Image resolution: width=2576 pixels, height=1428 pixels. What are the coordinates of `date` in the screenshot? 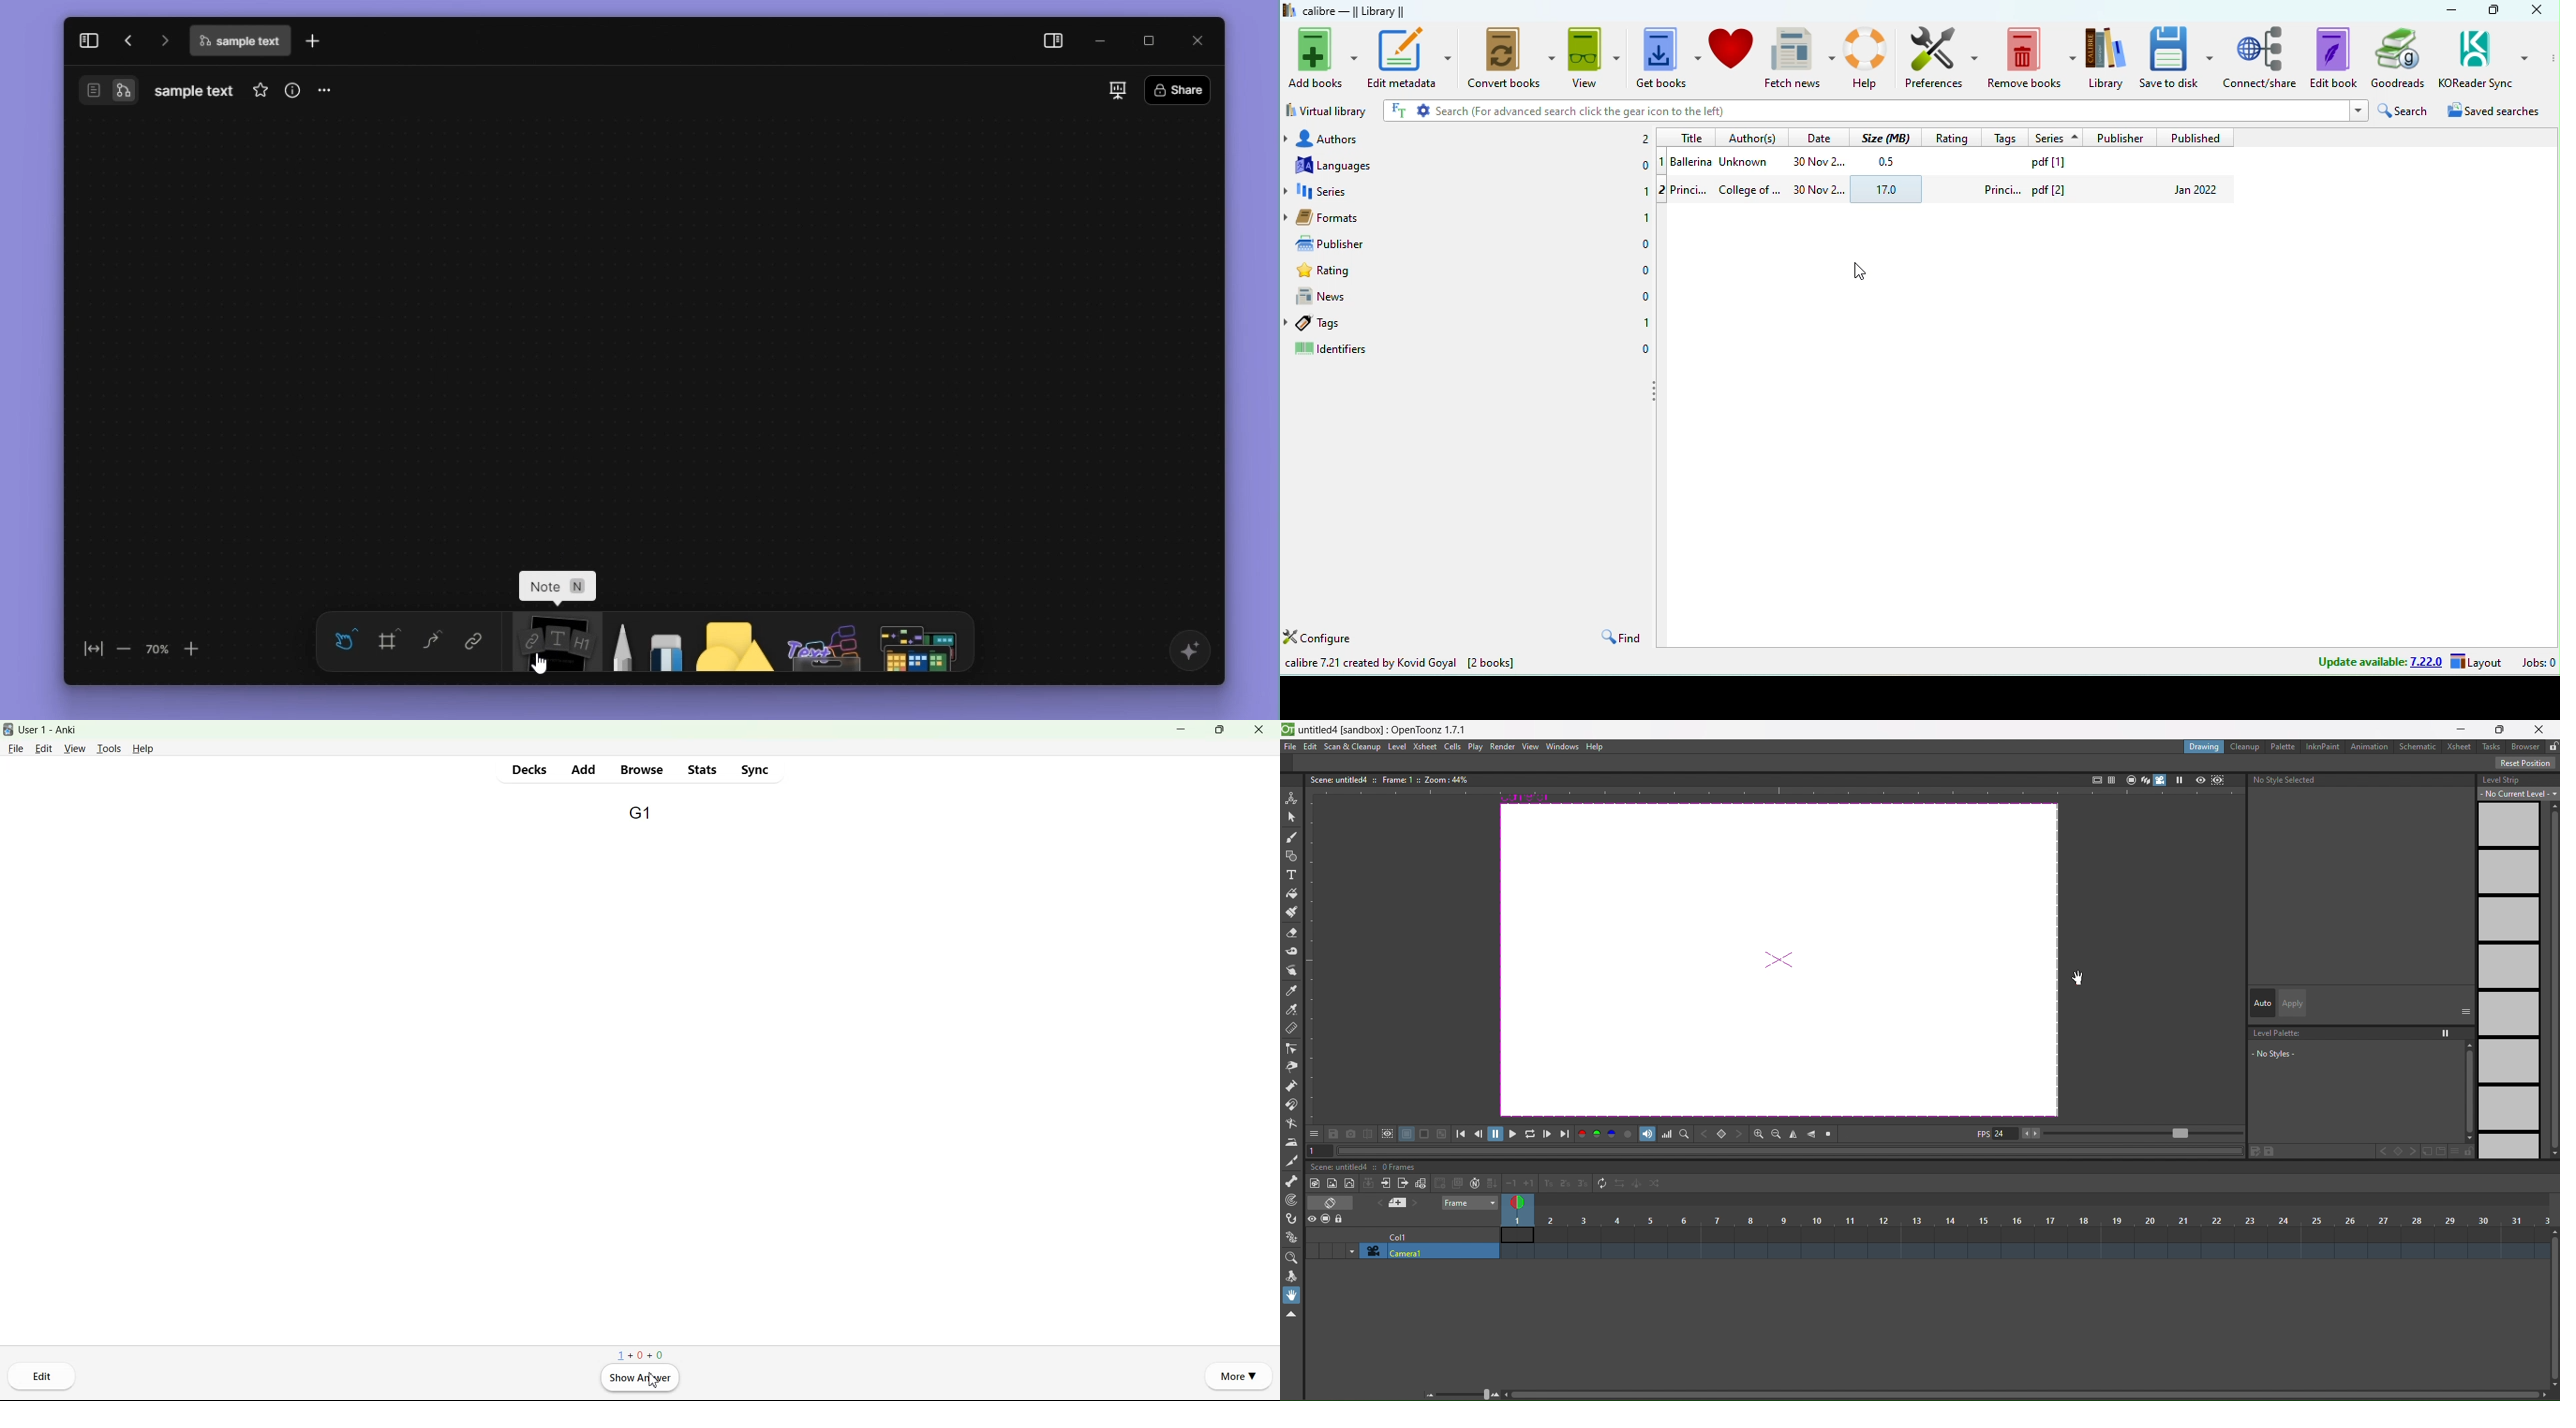 It's located at (1820, 138).